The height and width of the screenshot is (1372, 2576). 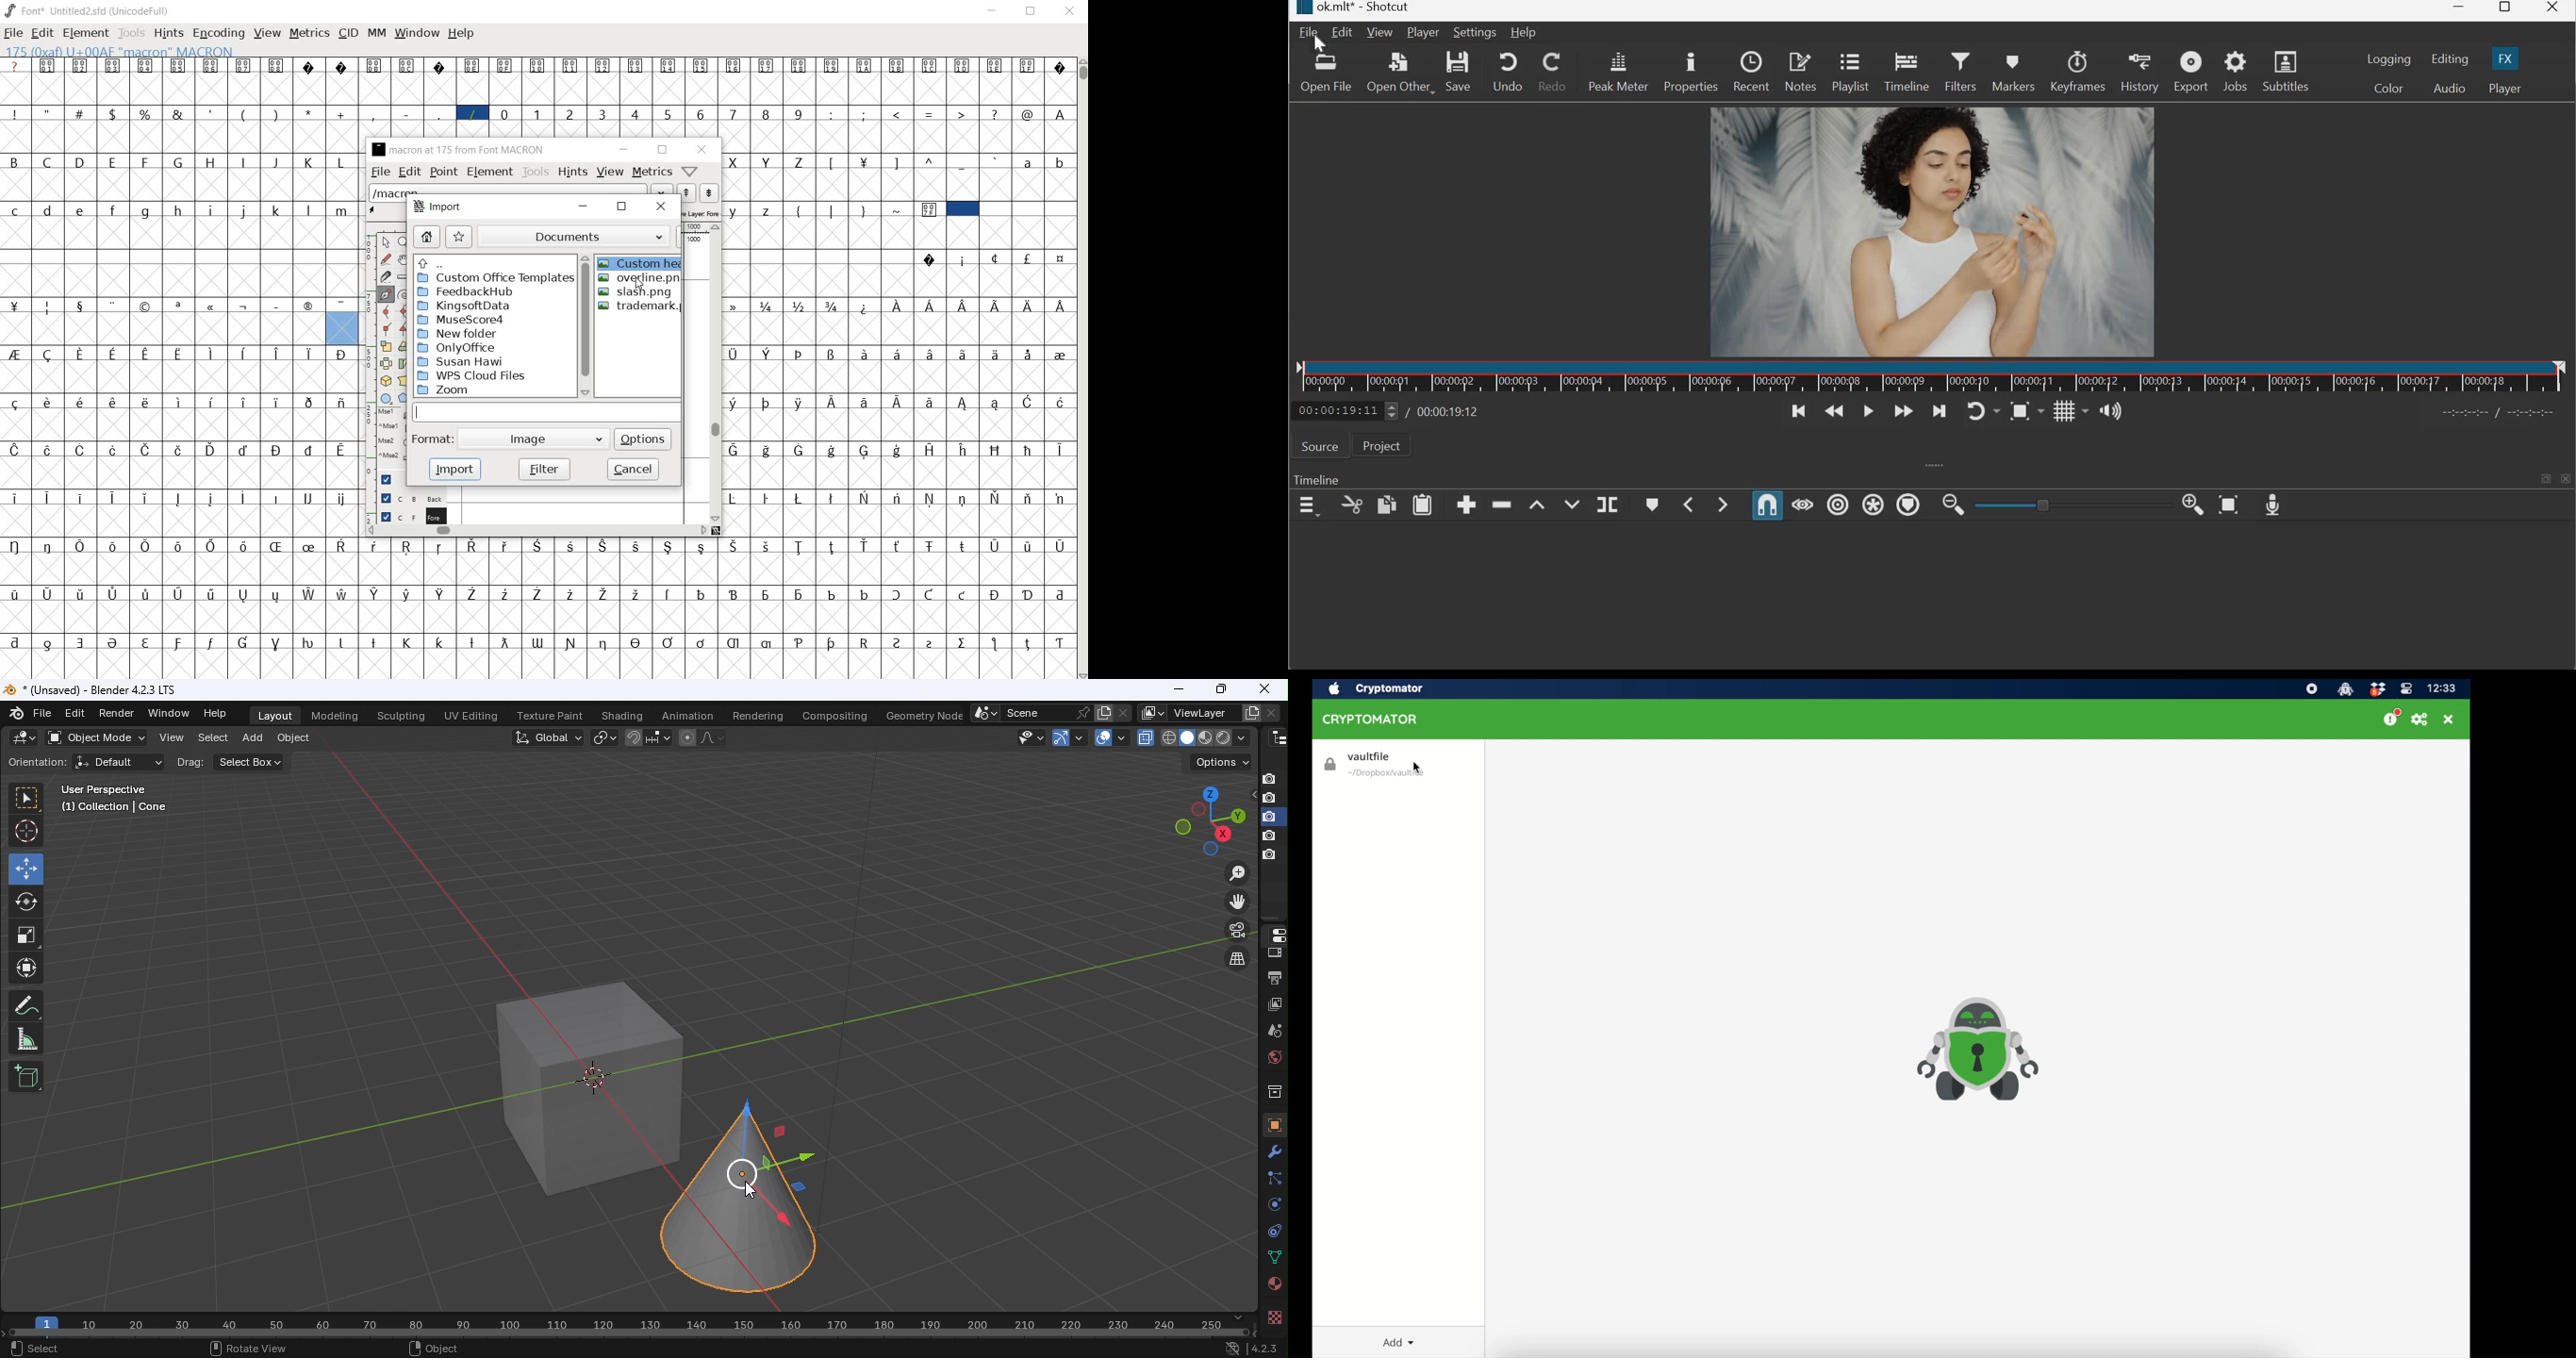 I want to click on ], so click(x=897, y=161).